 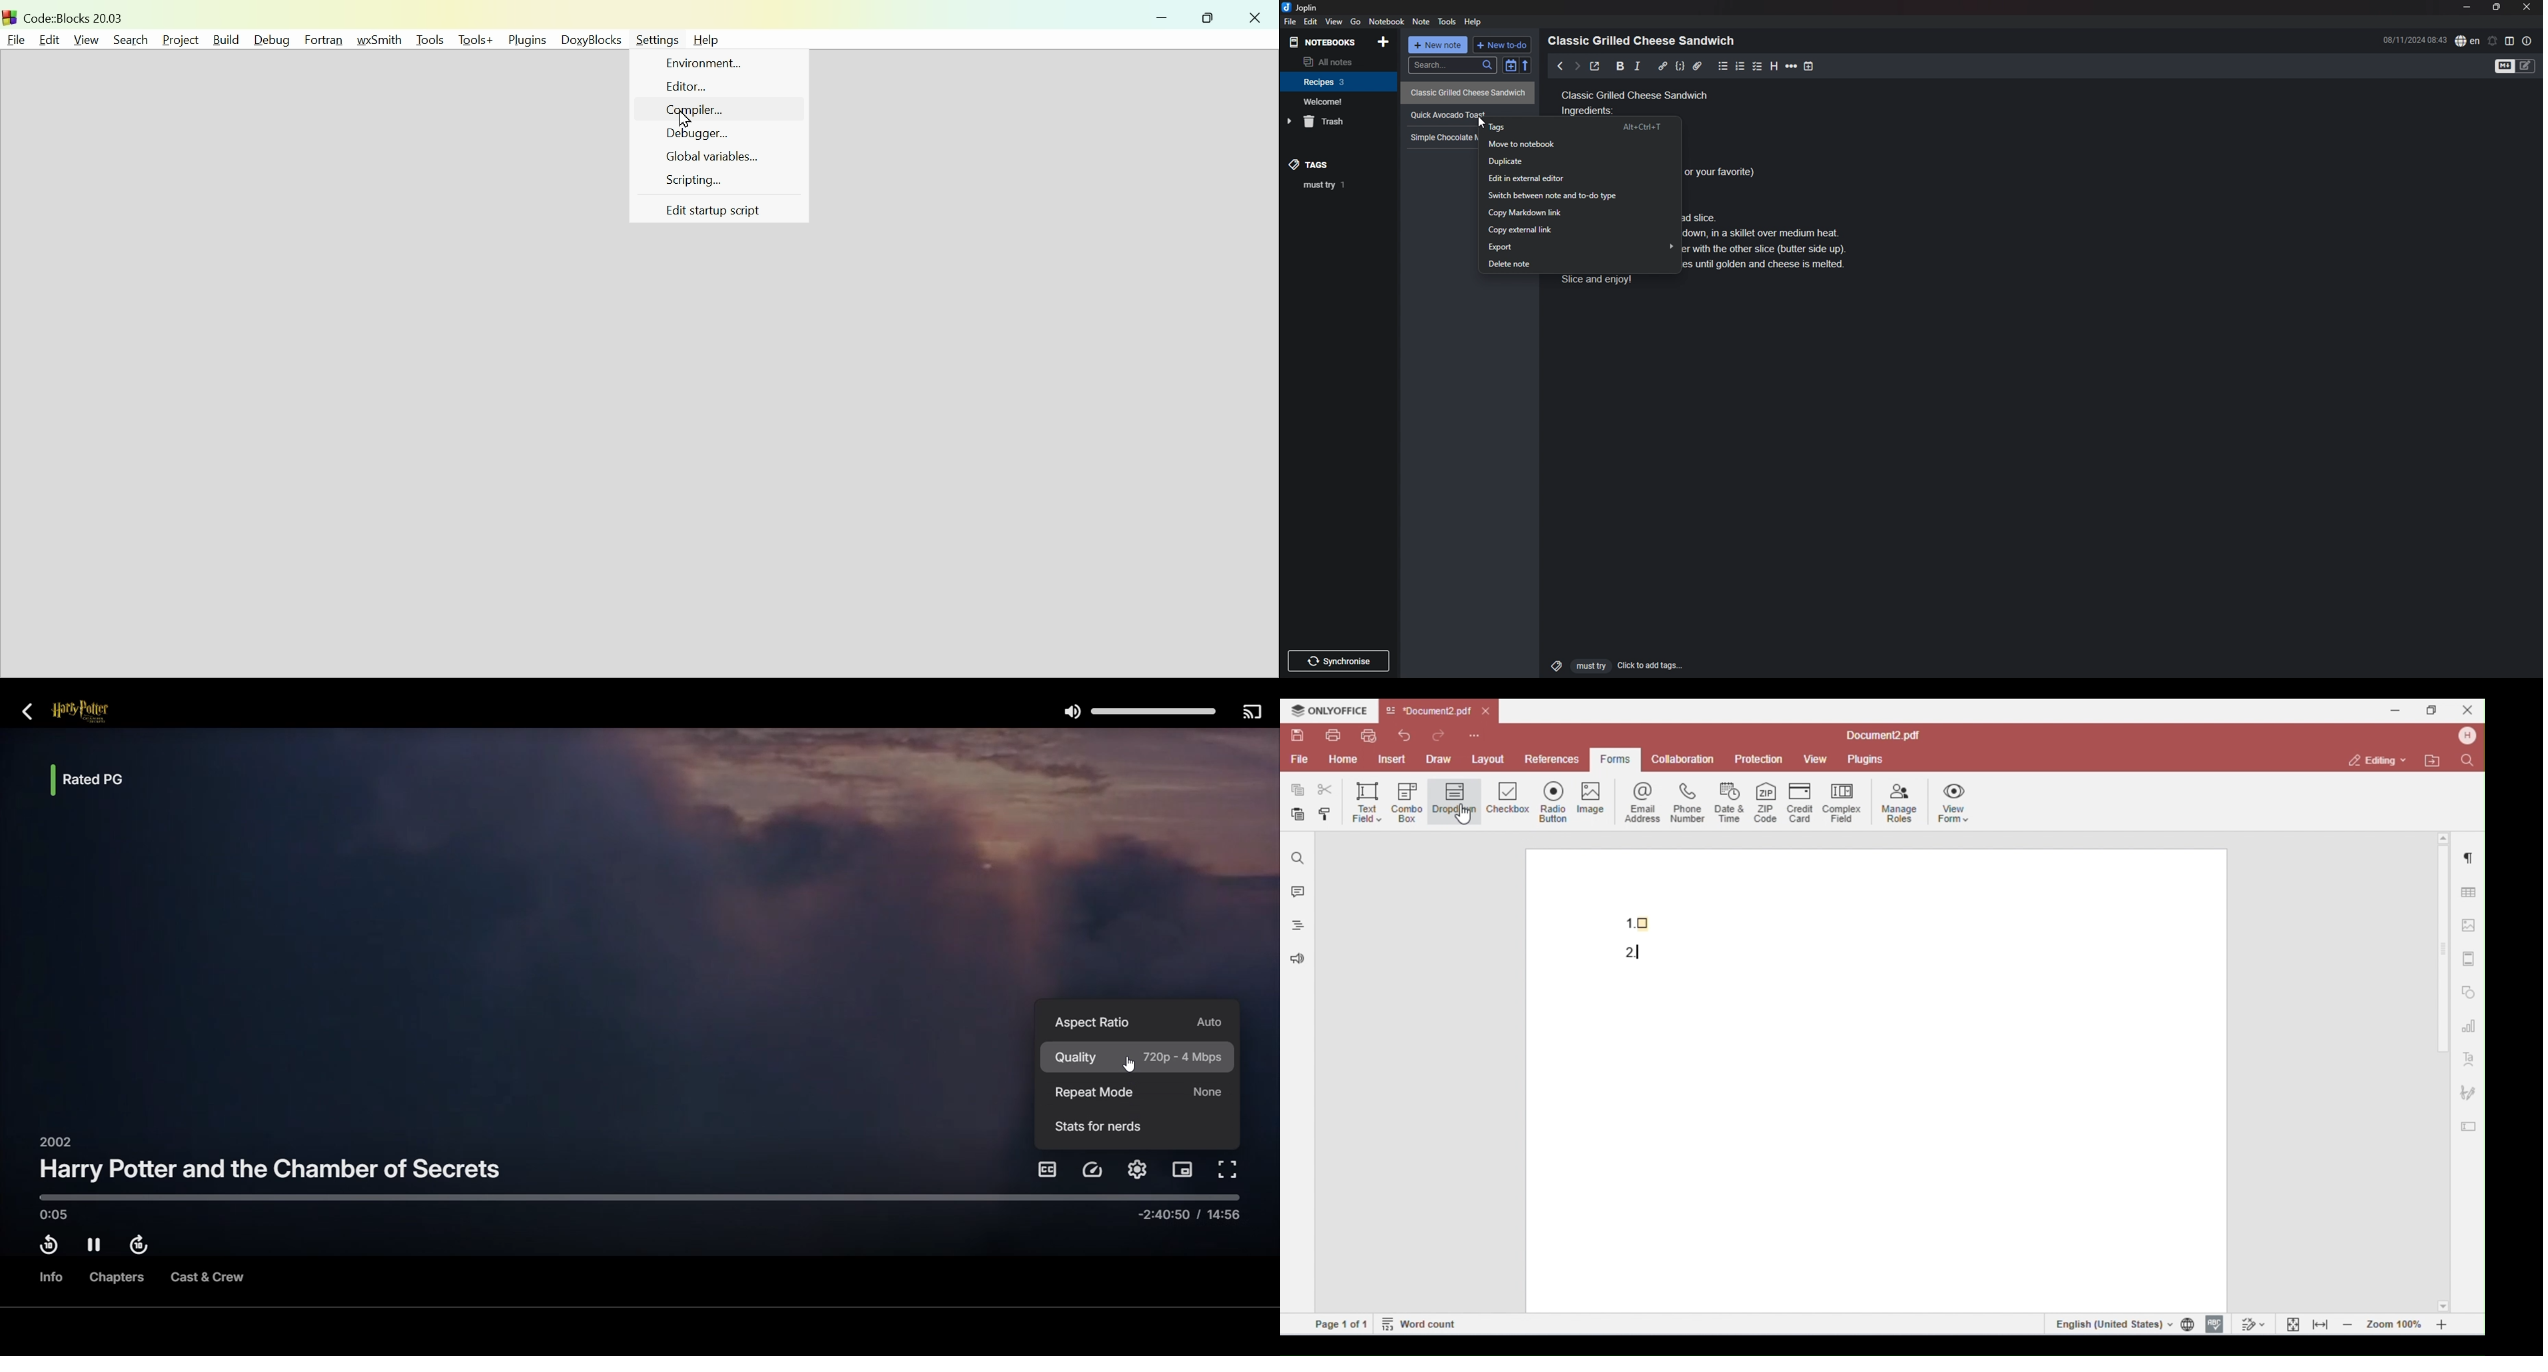 What do you see at coordinates (529, 42) in the screenshot?
I see `Plugins` at bounding box center [529, 42].